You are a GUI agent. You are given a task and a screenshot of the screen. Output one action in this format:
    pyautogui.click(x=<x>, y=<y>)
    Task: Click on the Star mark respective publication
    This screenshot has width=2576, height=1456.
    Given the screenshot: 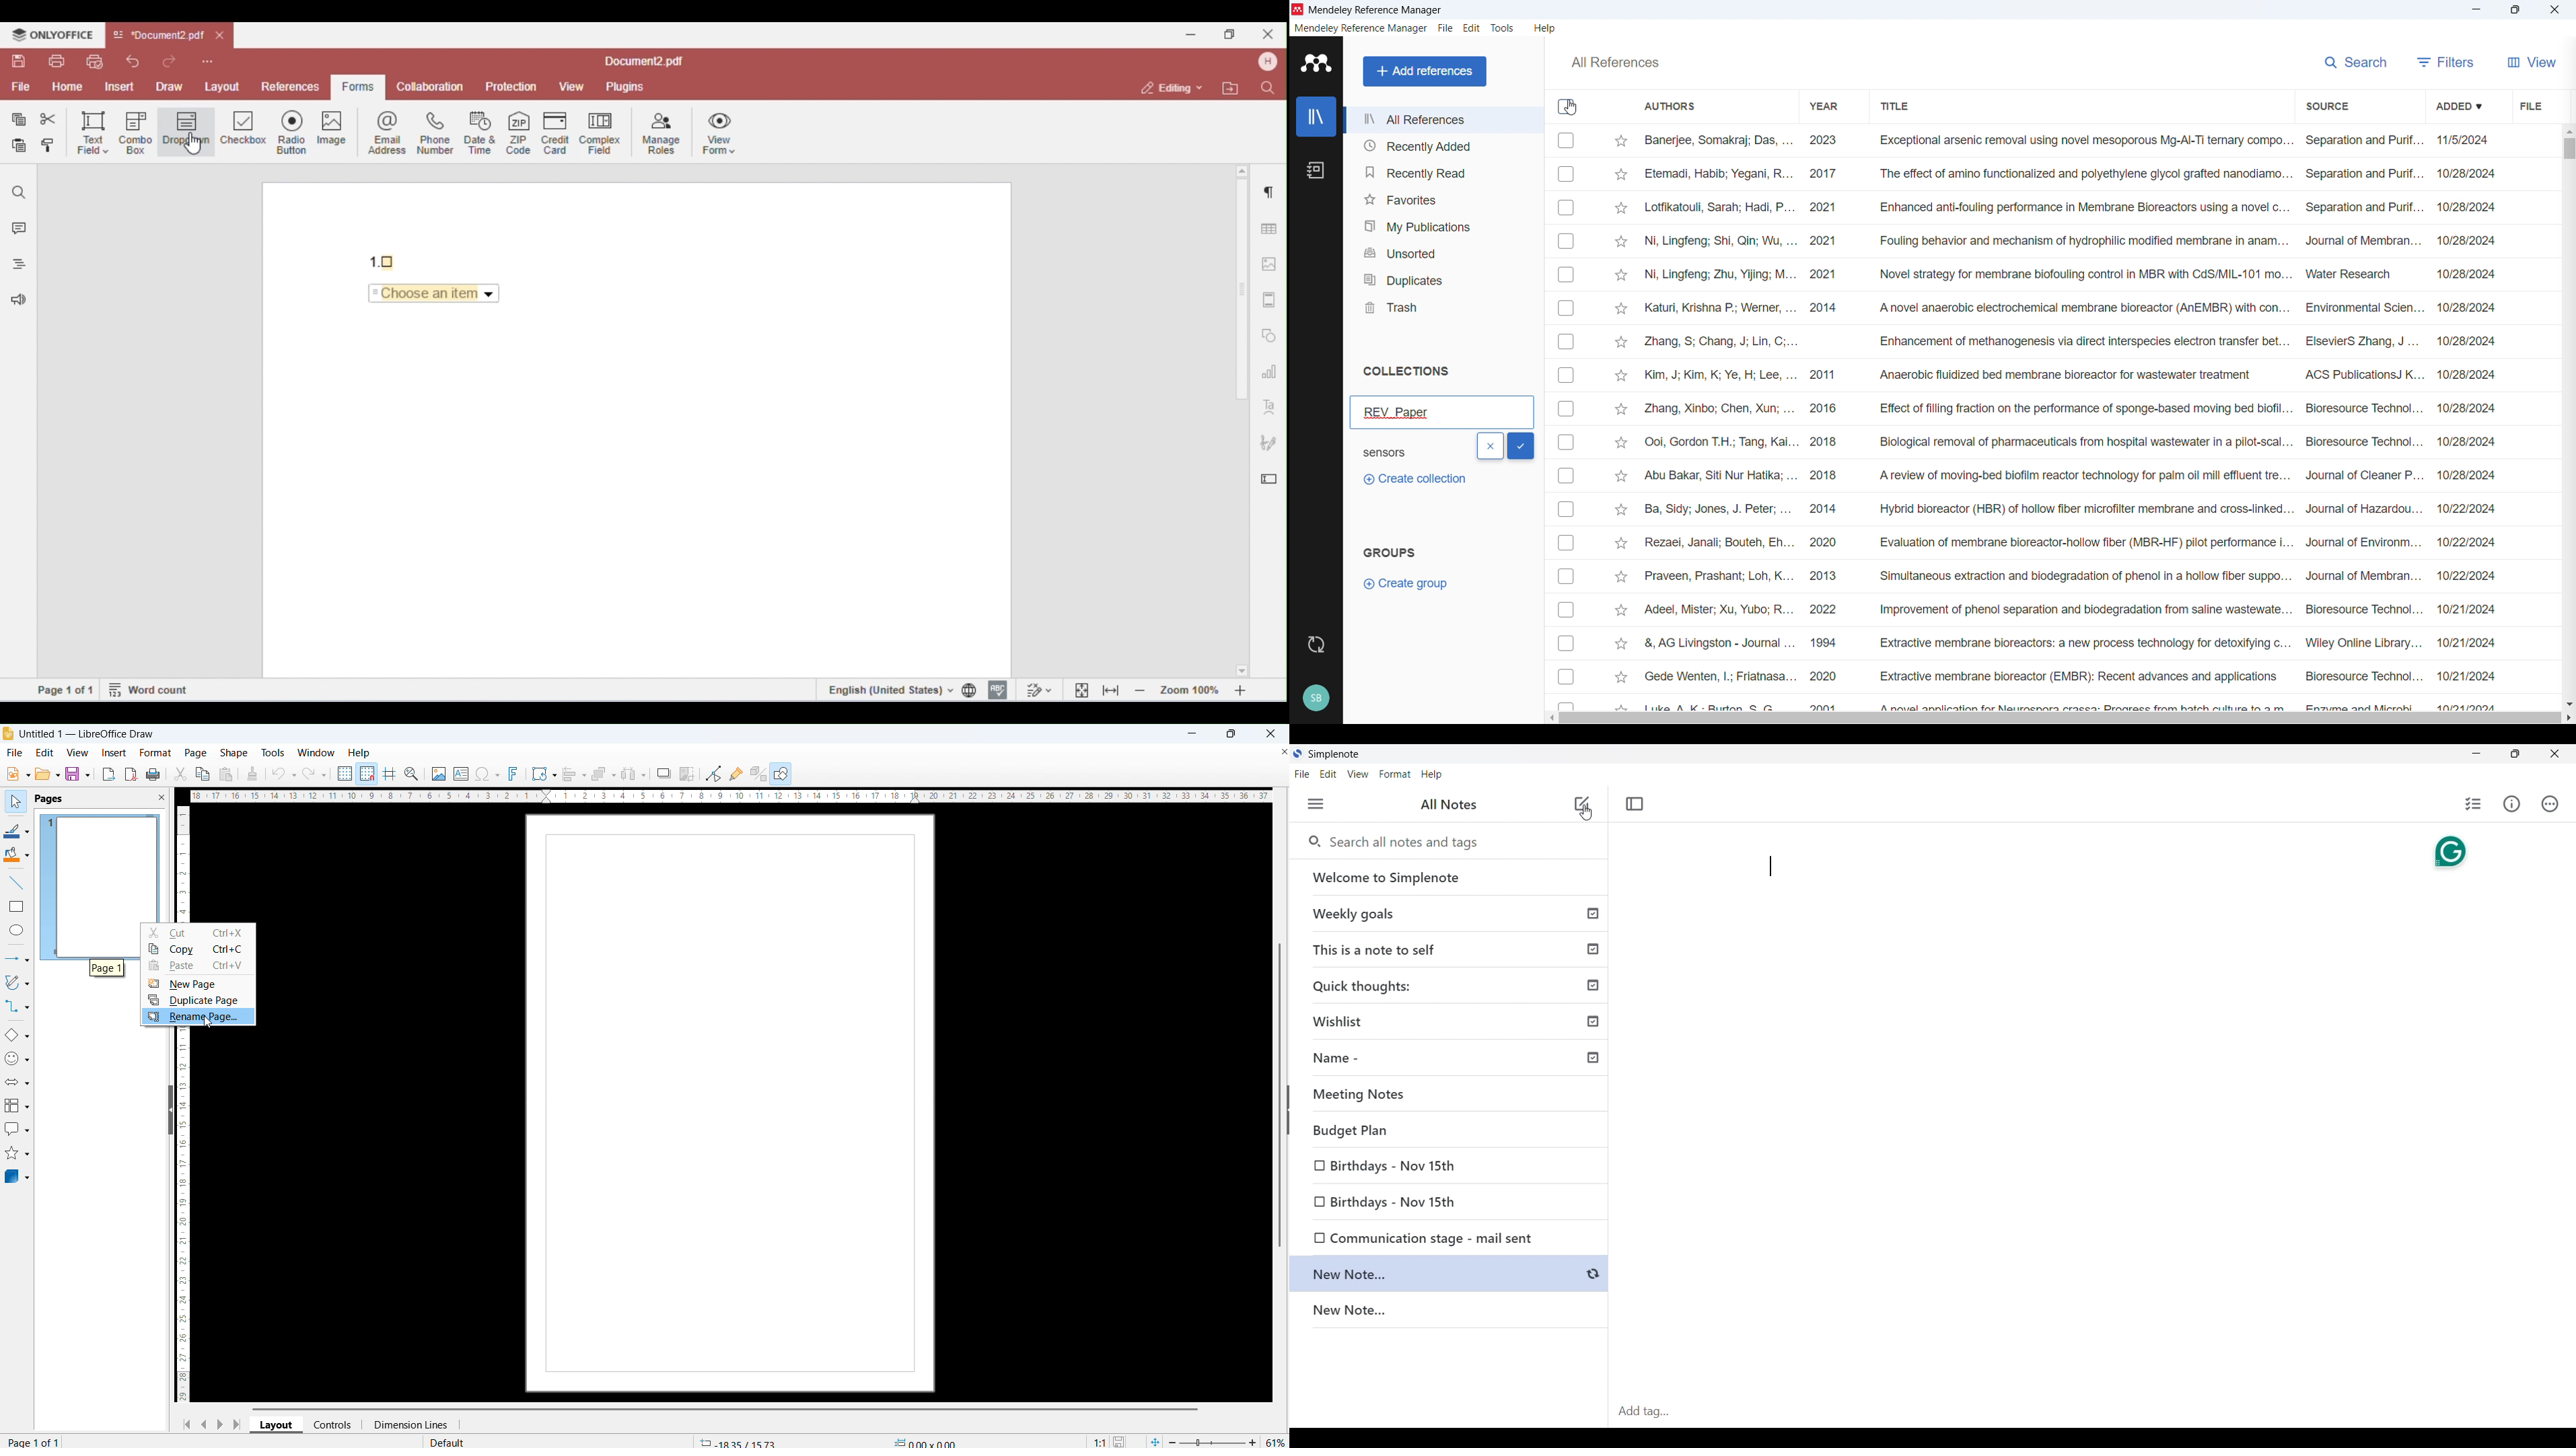 What is the action you would take?
    pyautogui.click(x=1622, y=544)
    